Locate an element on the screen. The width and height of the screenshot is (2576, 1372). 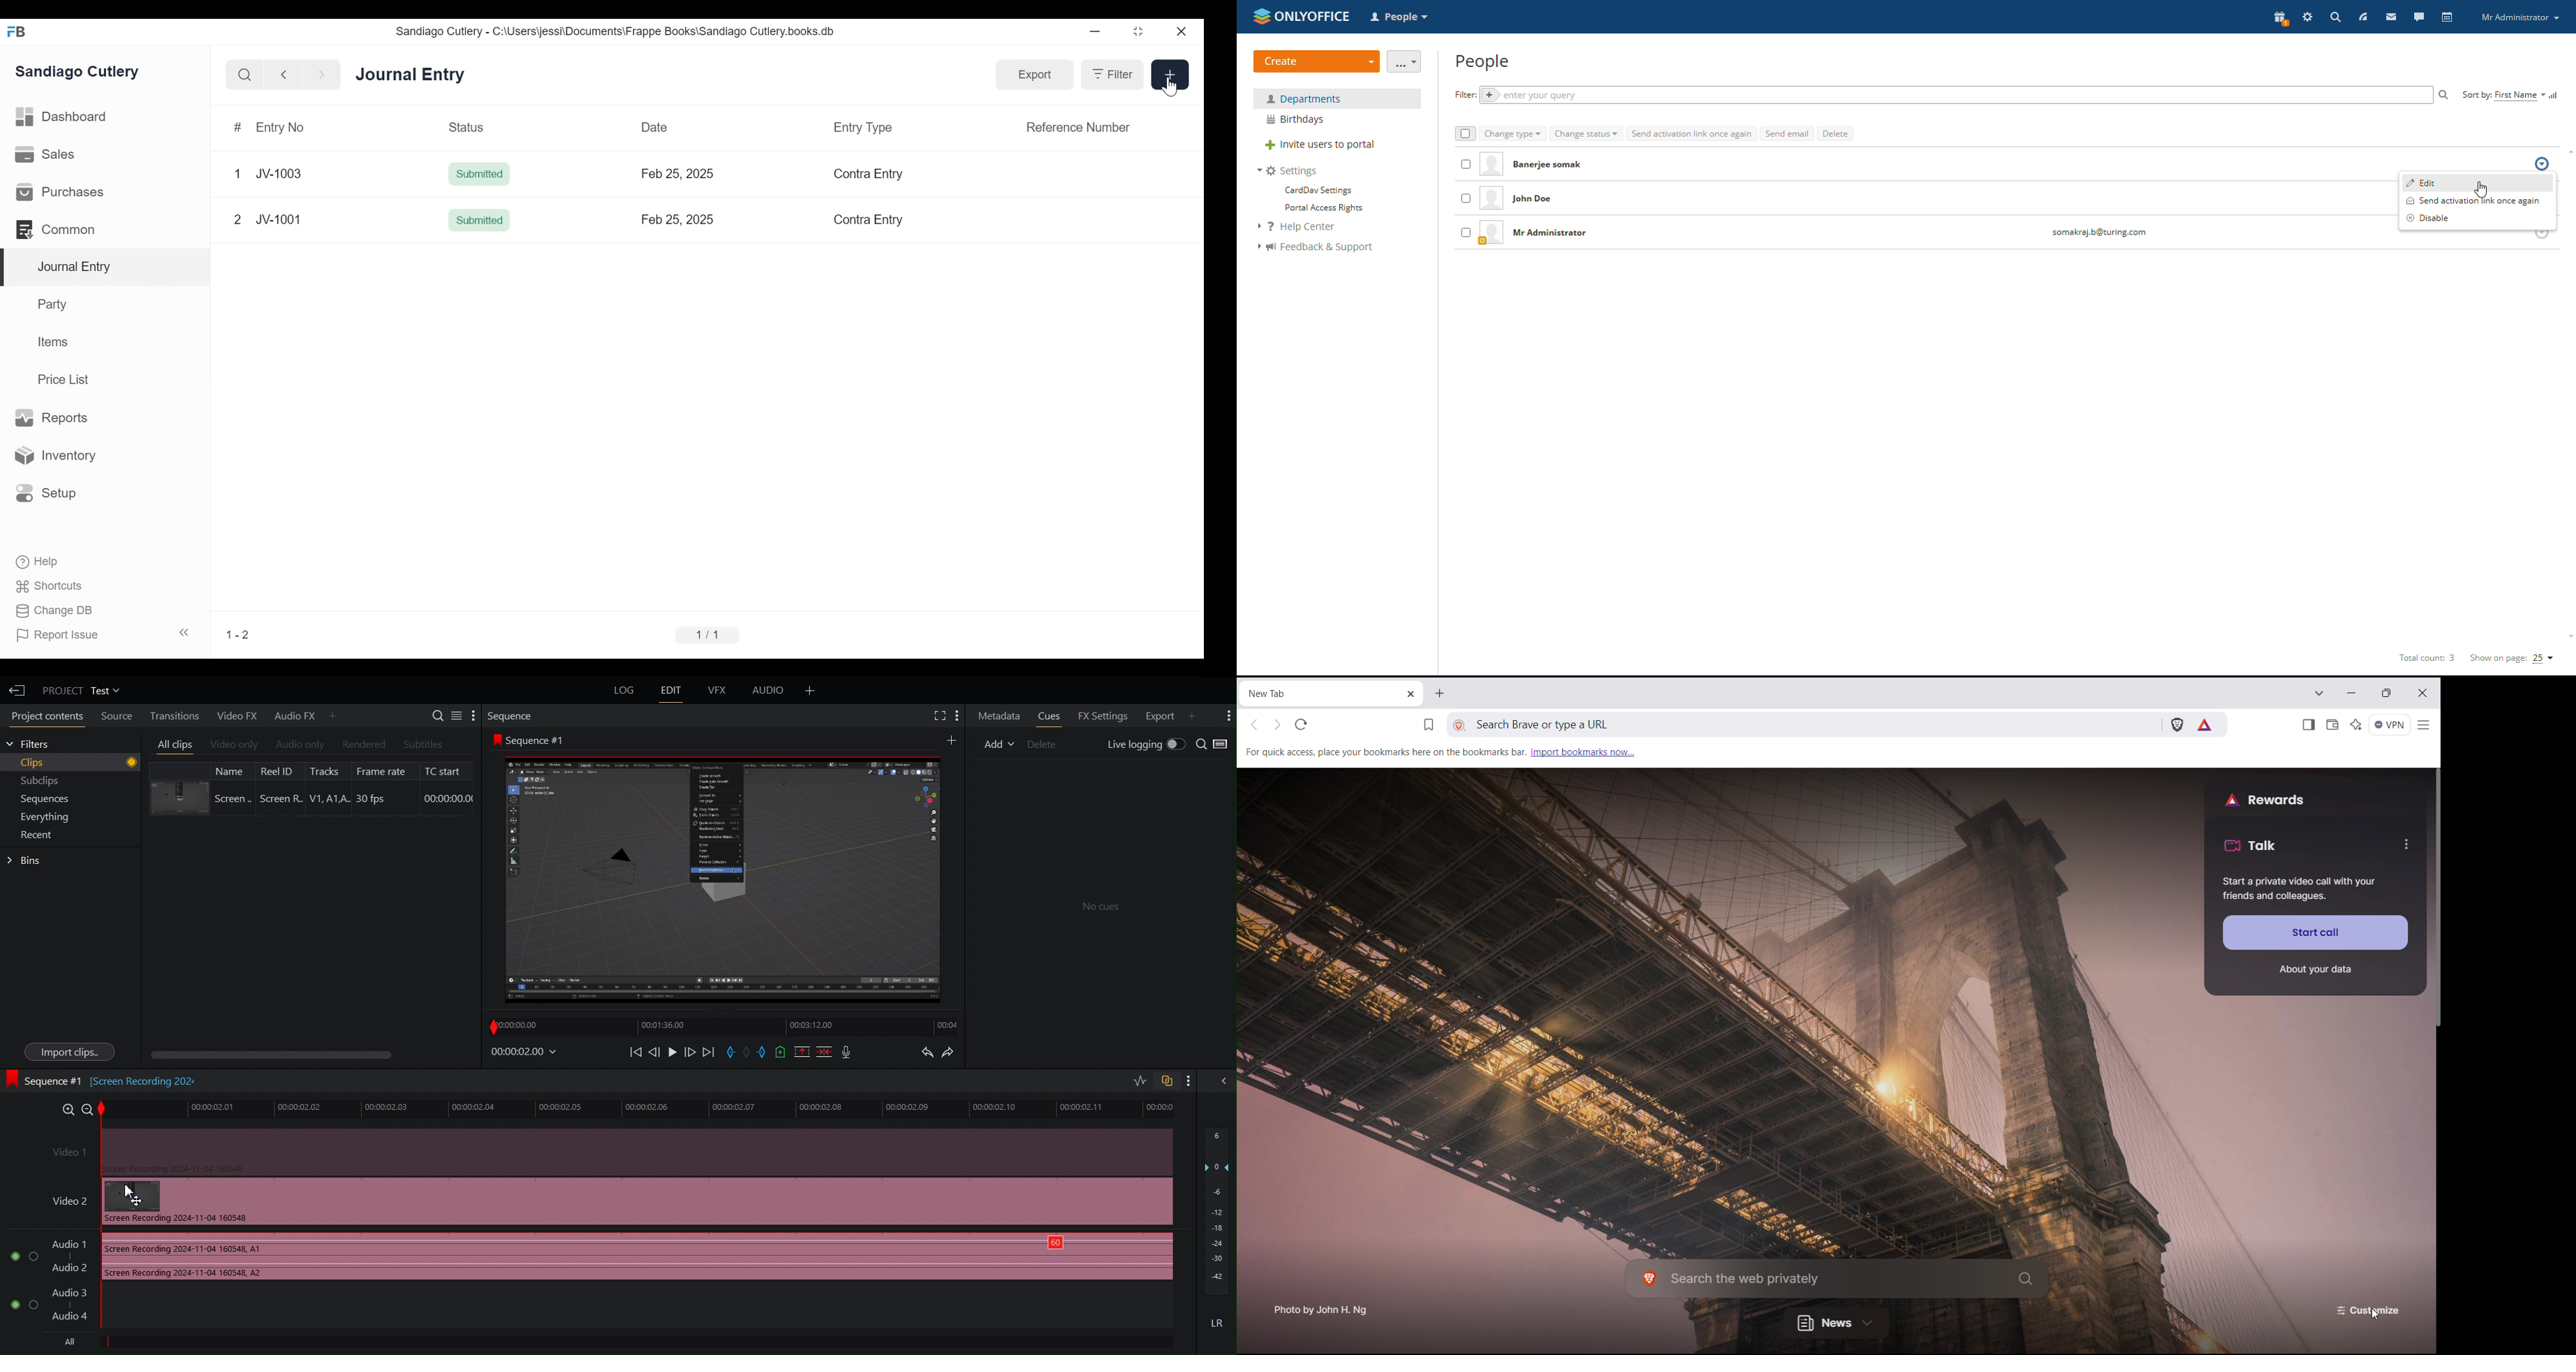
show on page is located at coordinates (2513, 659).